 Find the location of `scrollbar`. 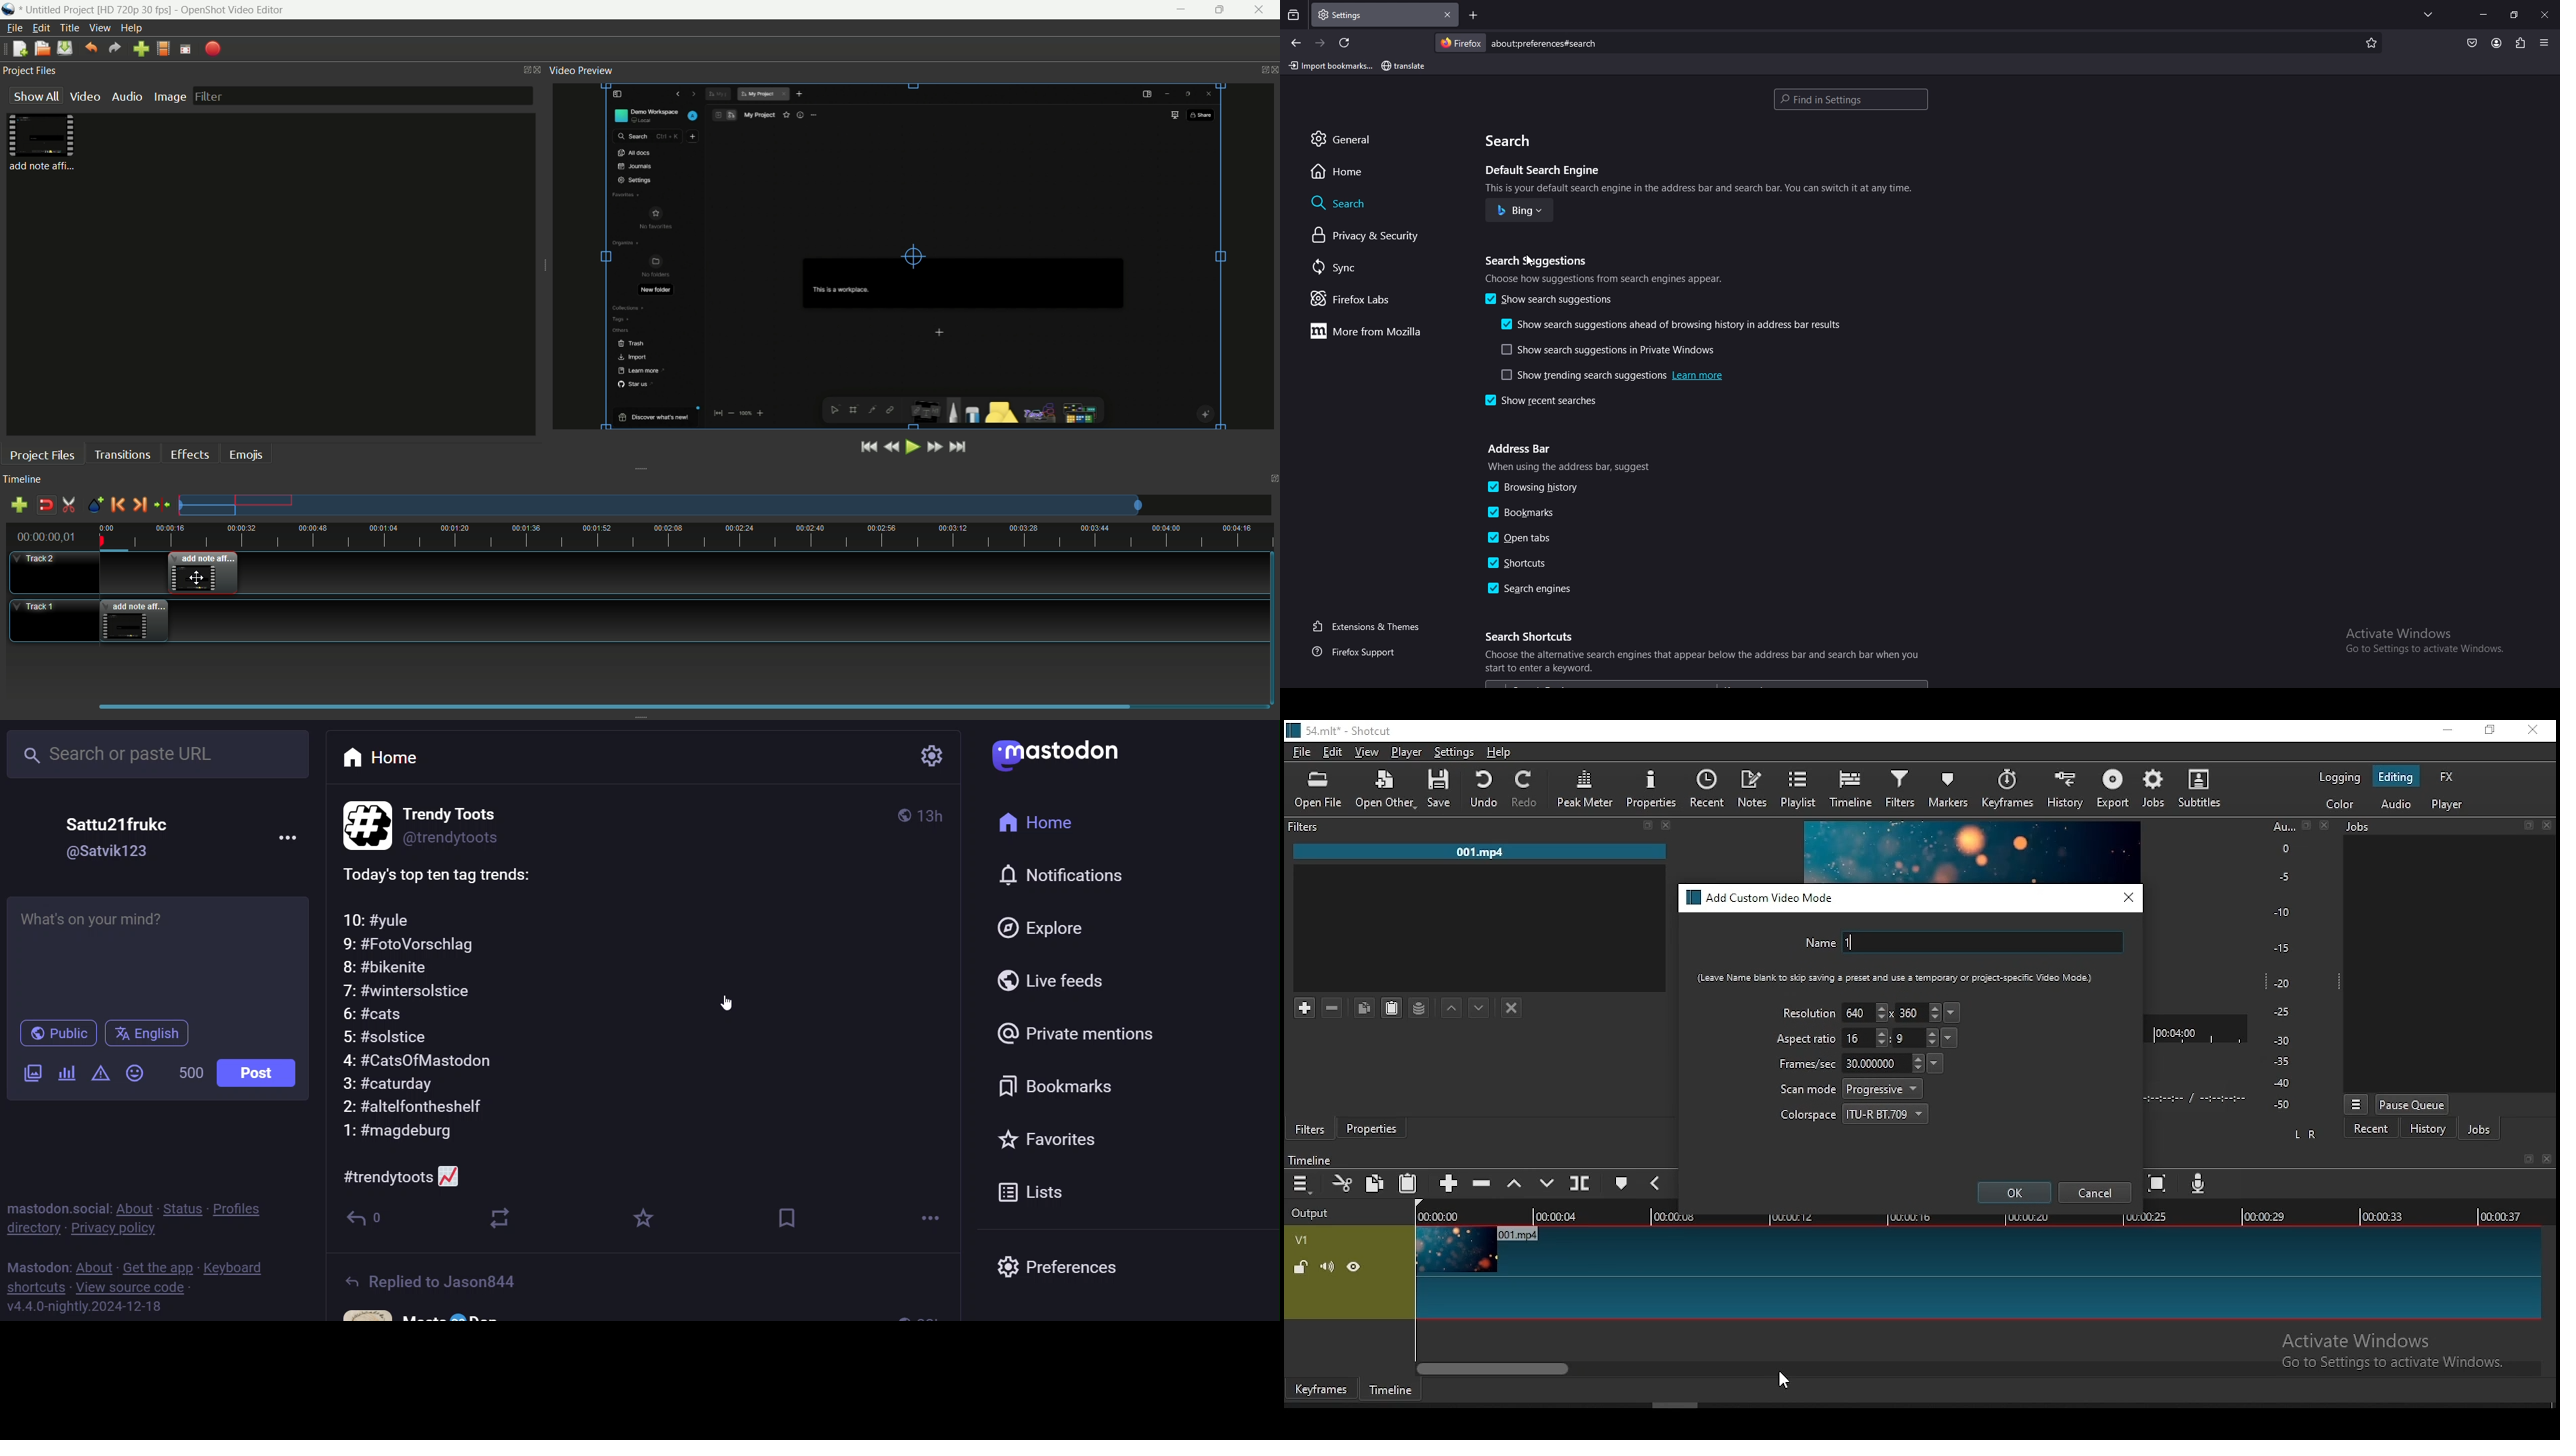

scrollbar is located at coordinates (615, 704).